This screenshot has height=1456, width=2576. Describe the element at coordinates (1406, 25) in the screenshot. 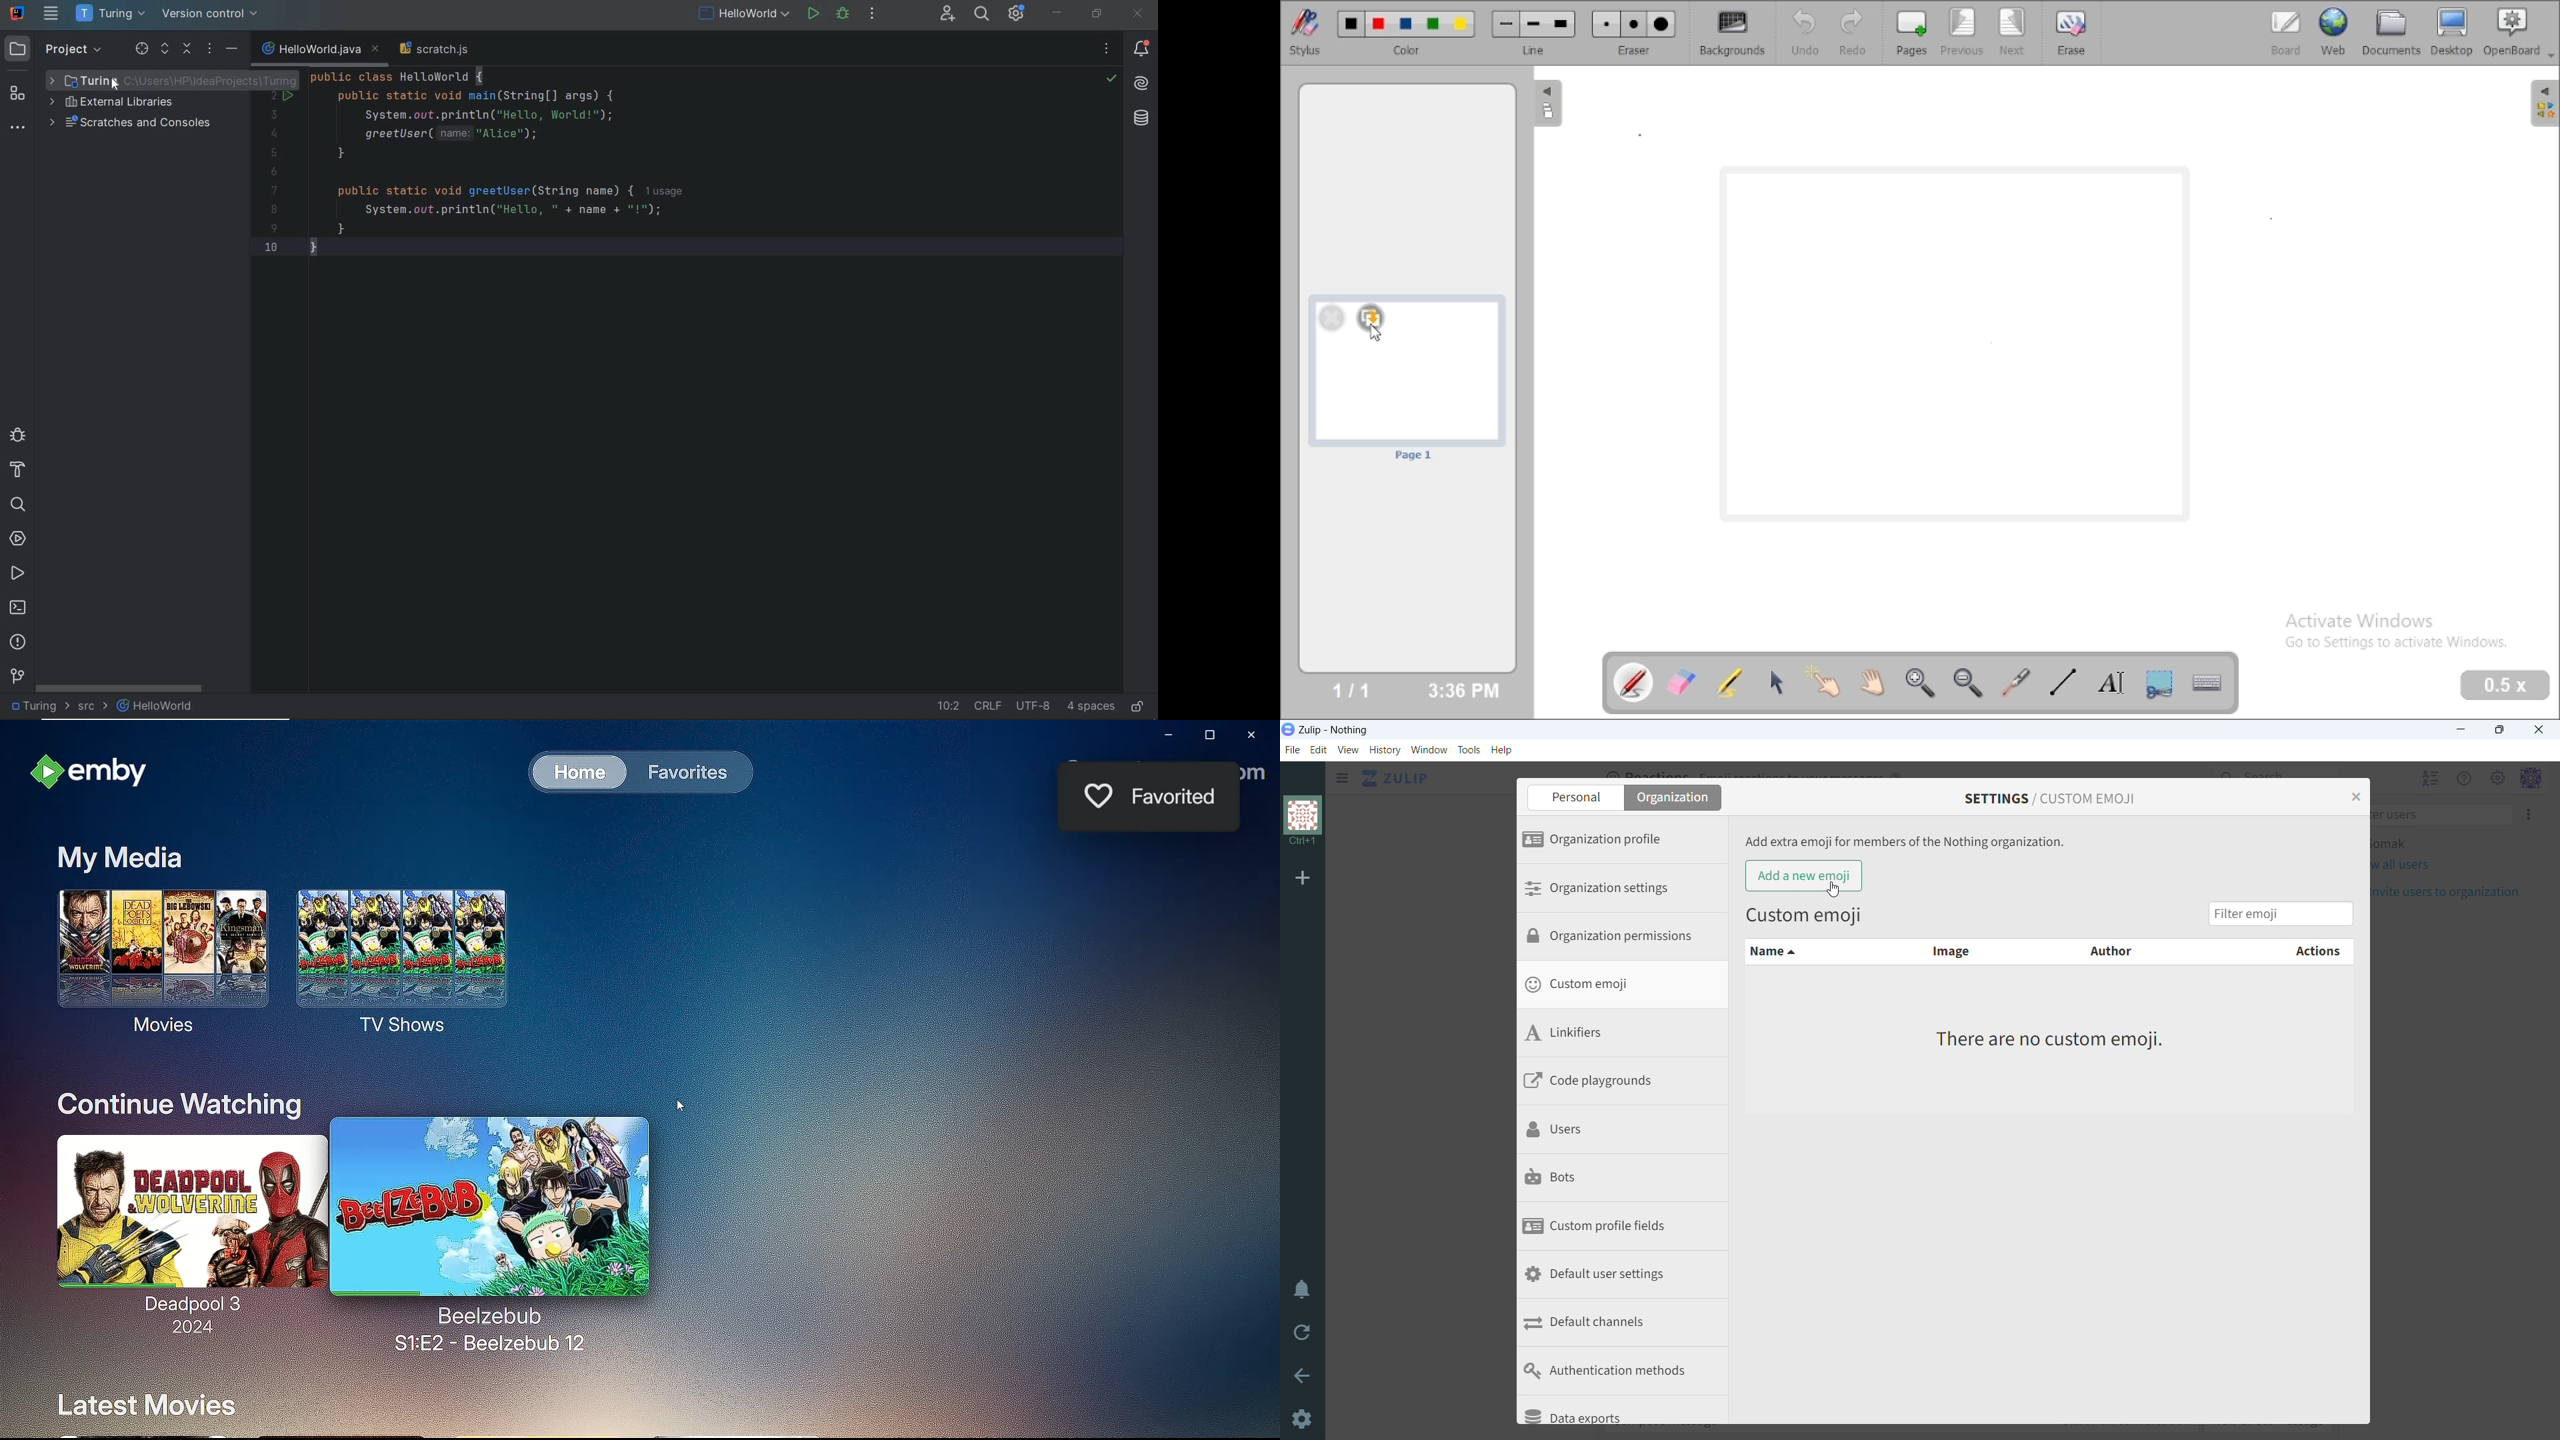

I see `Color 3` at that location.